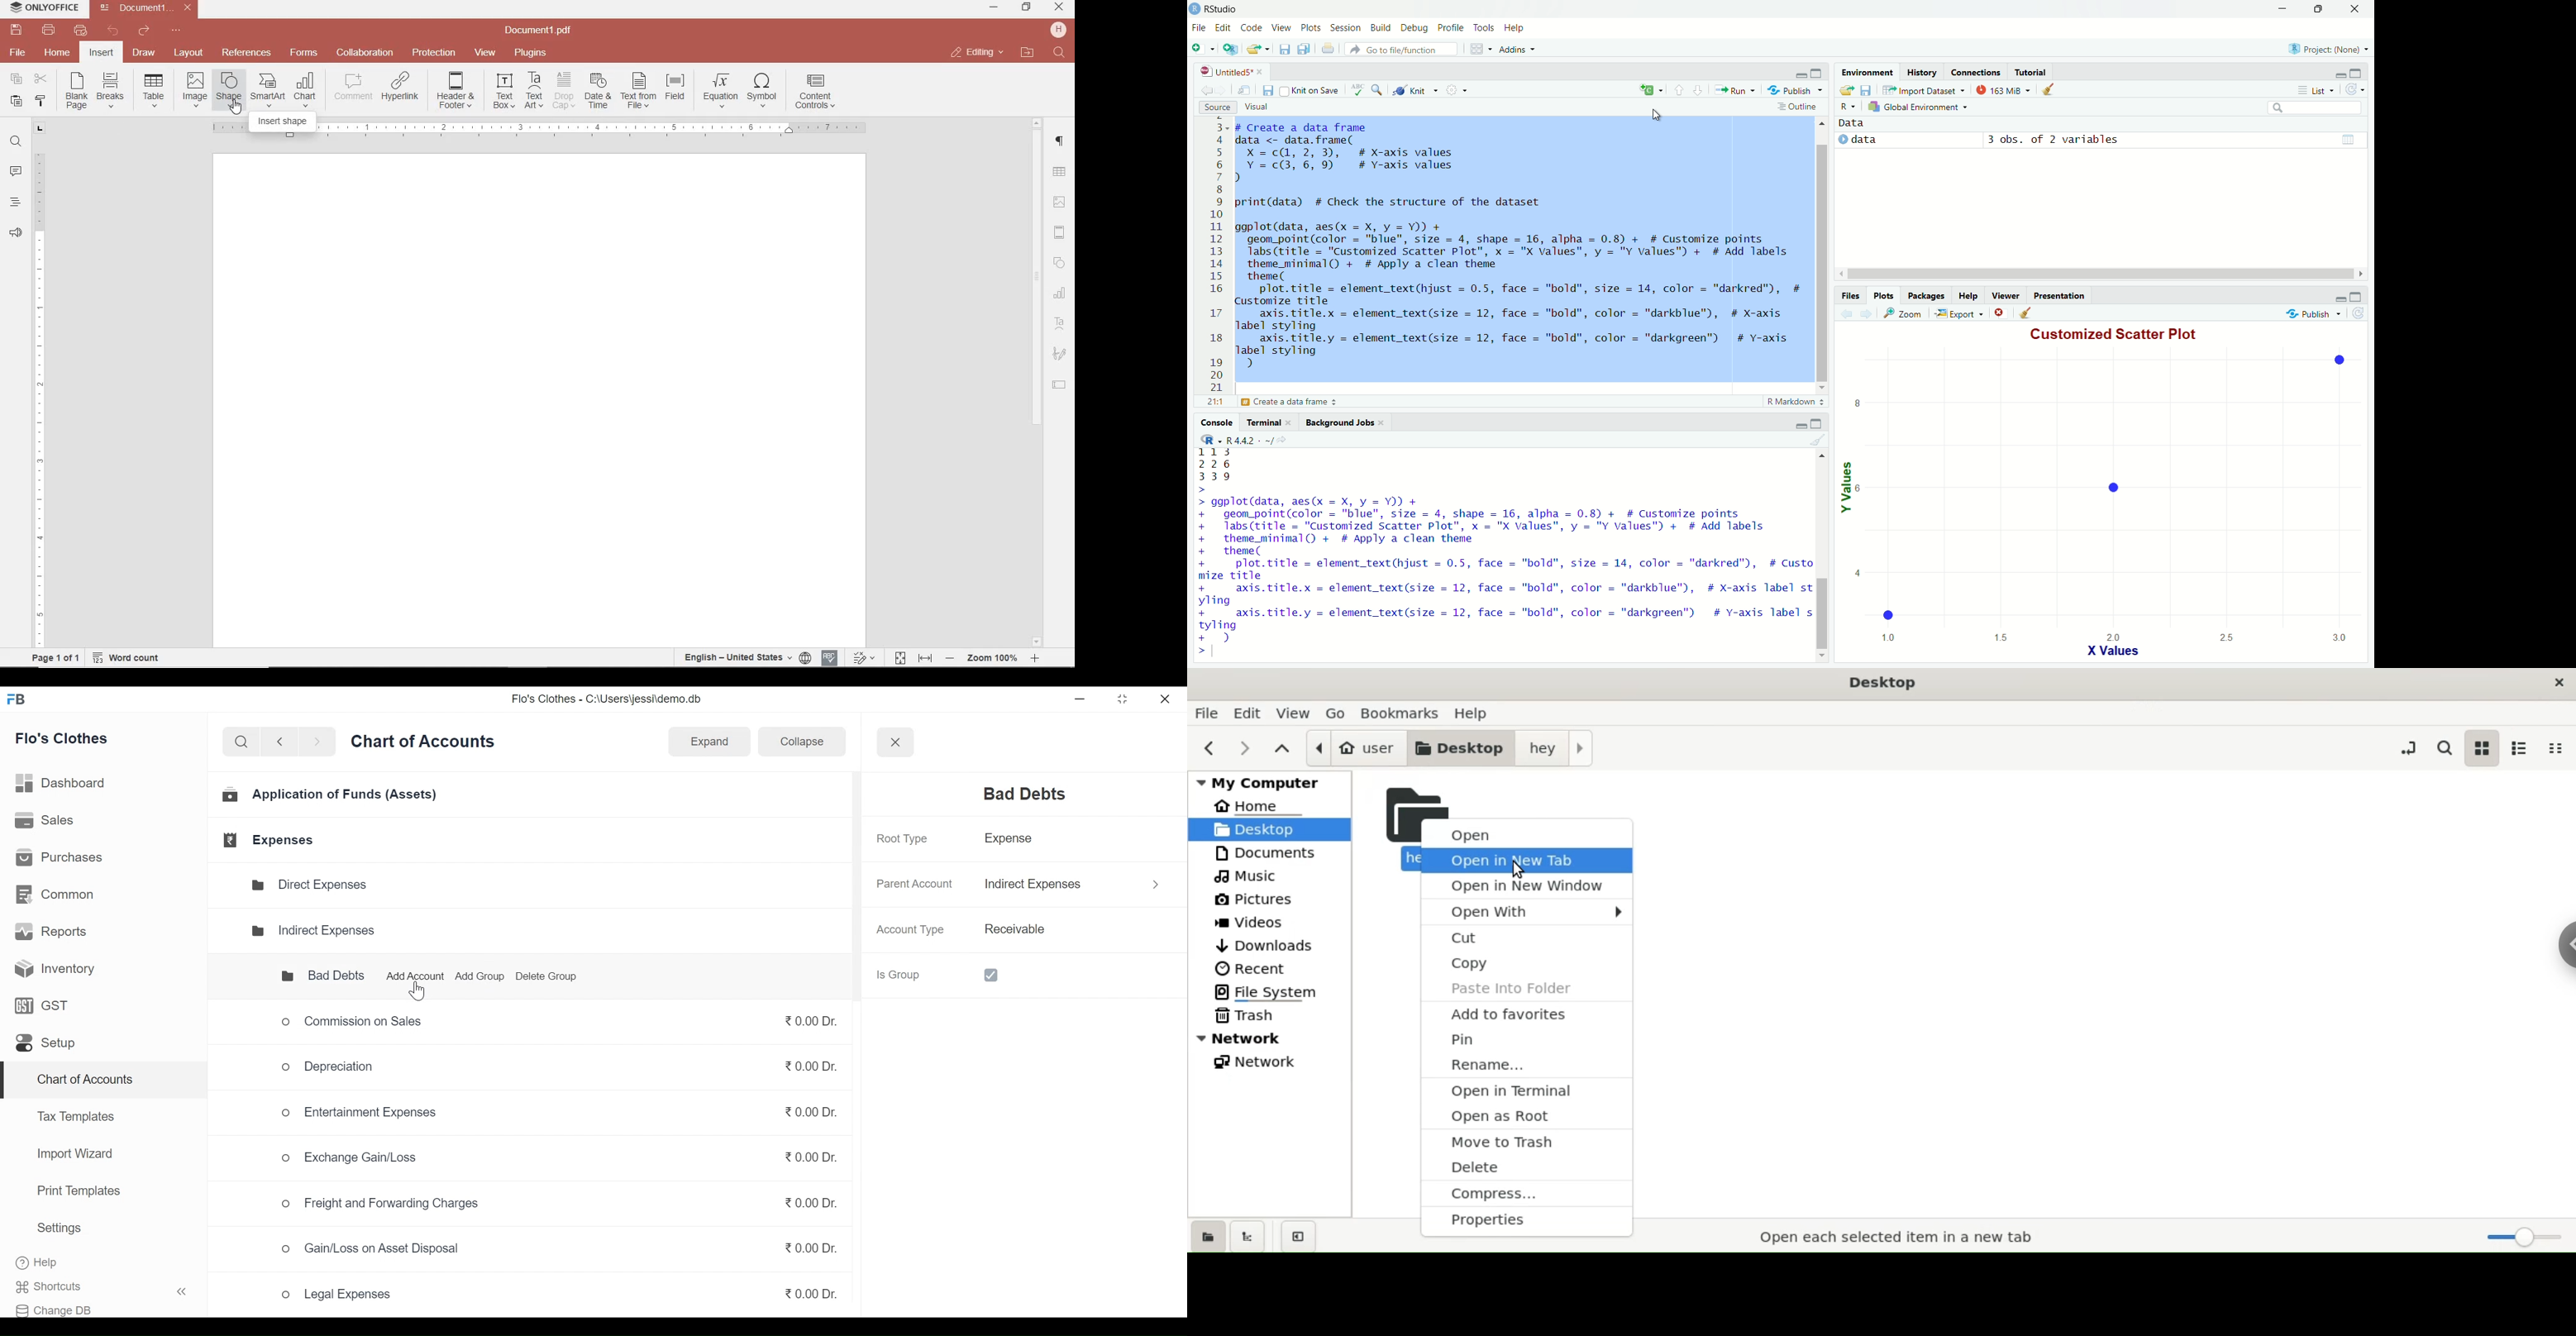  Describe the element at coordinates (862, 658) in the screenshot. I see `track change` at that location.